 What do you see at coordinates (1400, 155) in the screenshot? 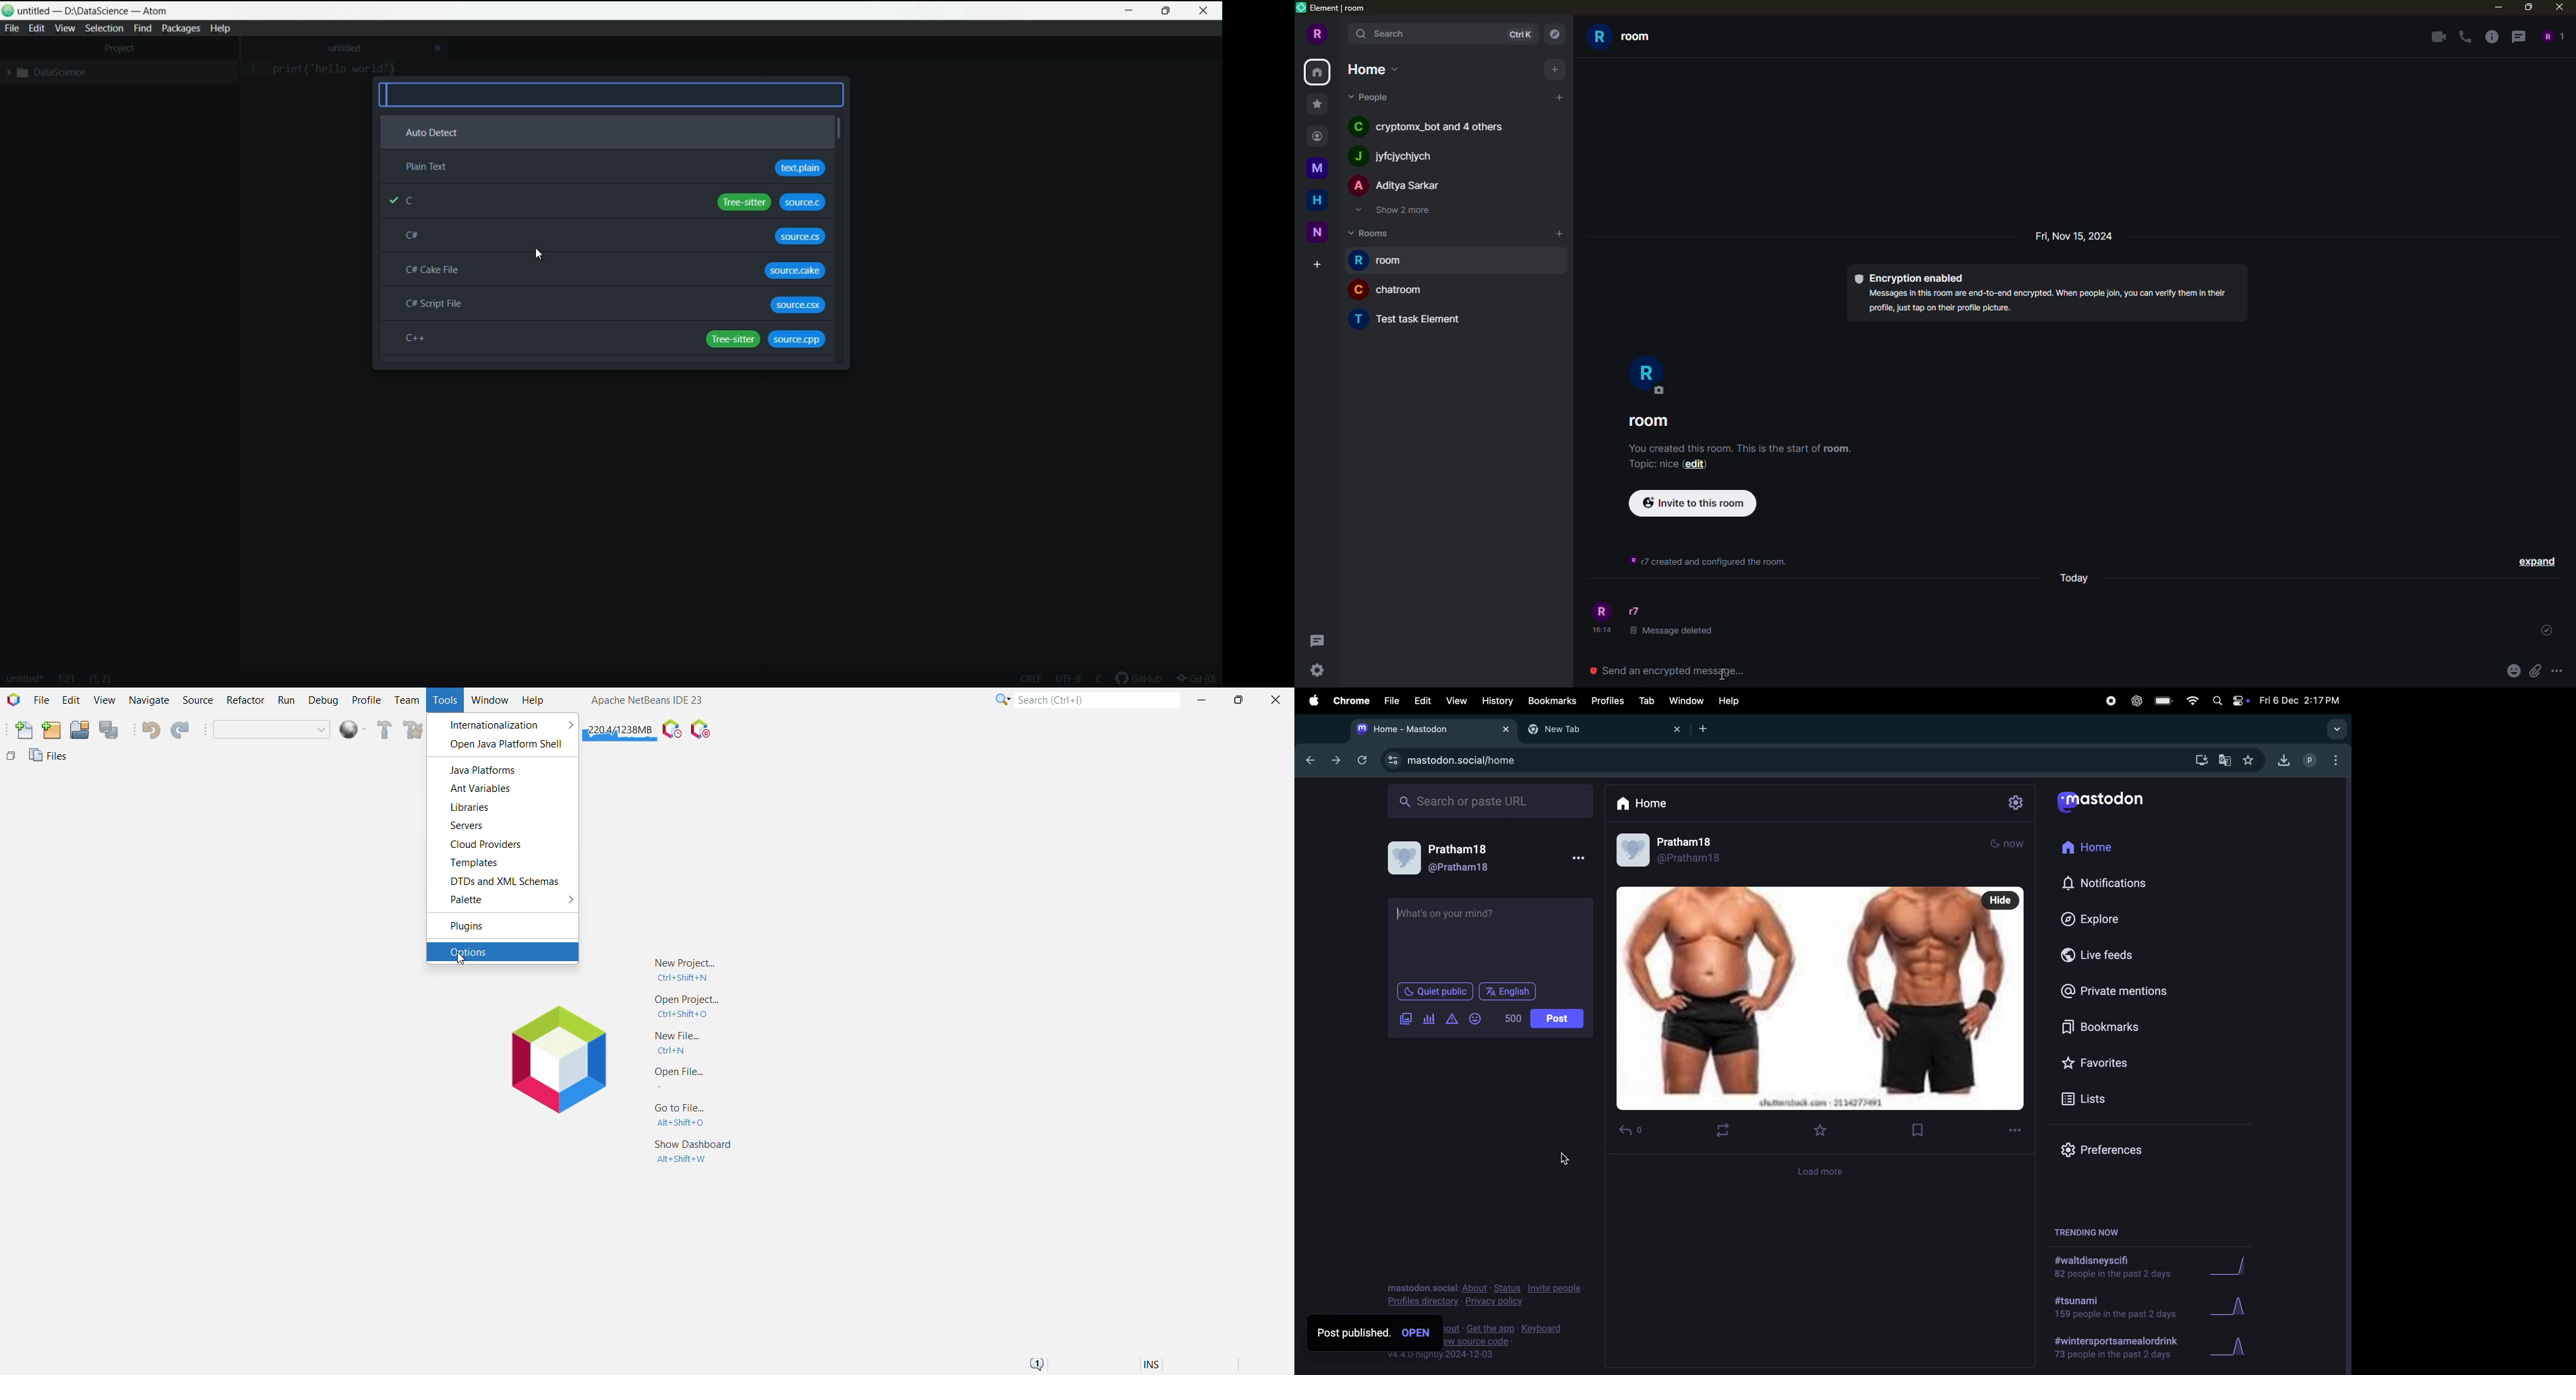
I see `people` at bounding box center [1400, 155].